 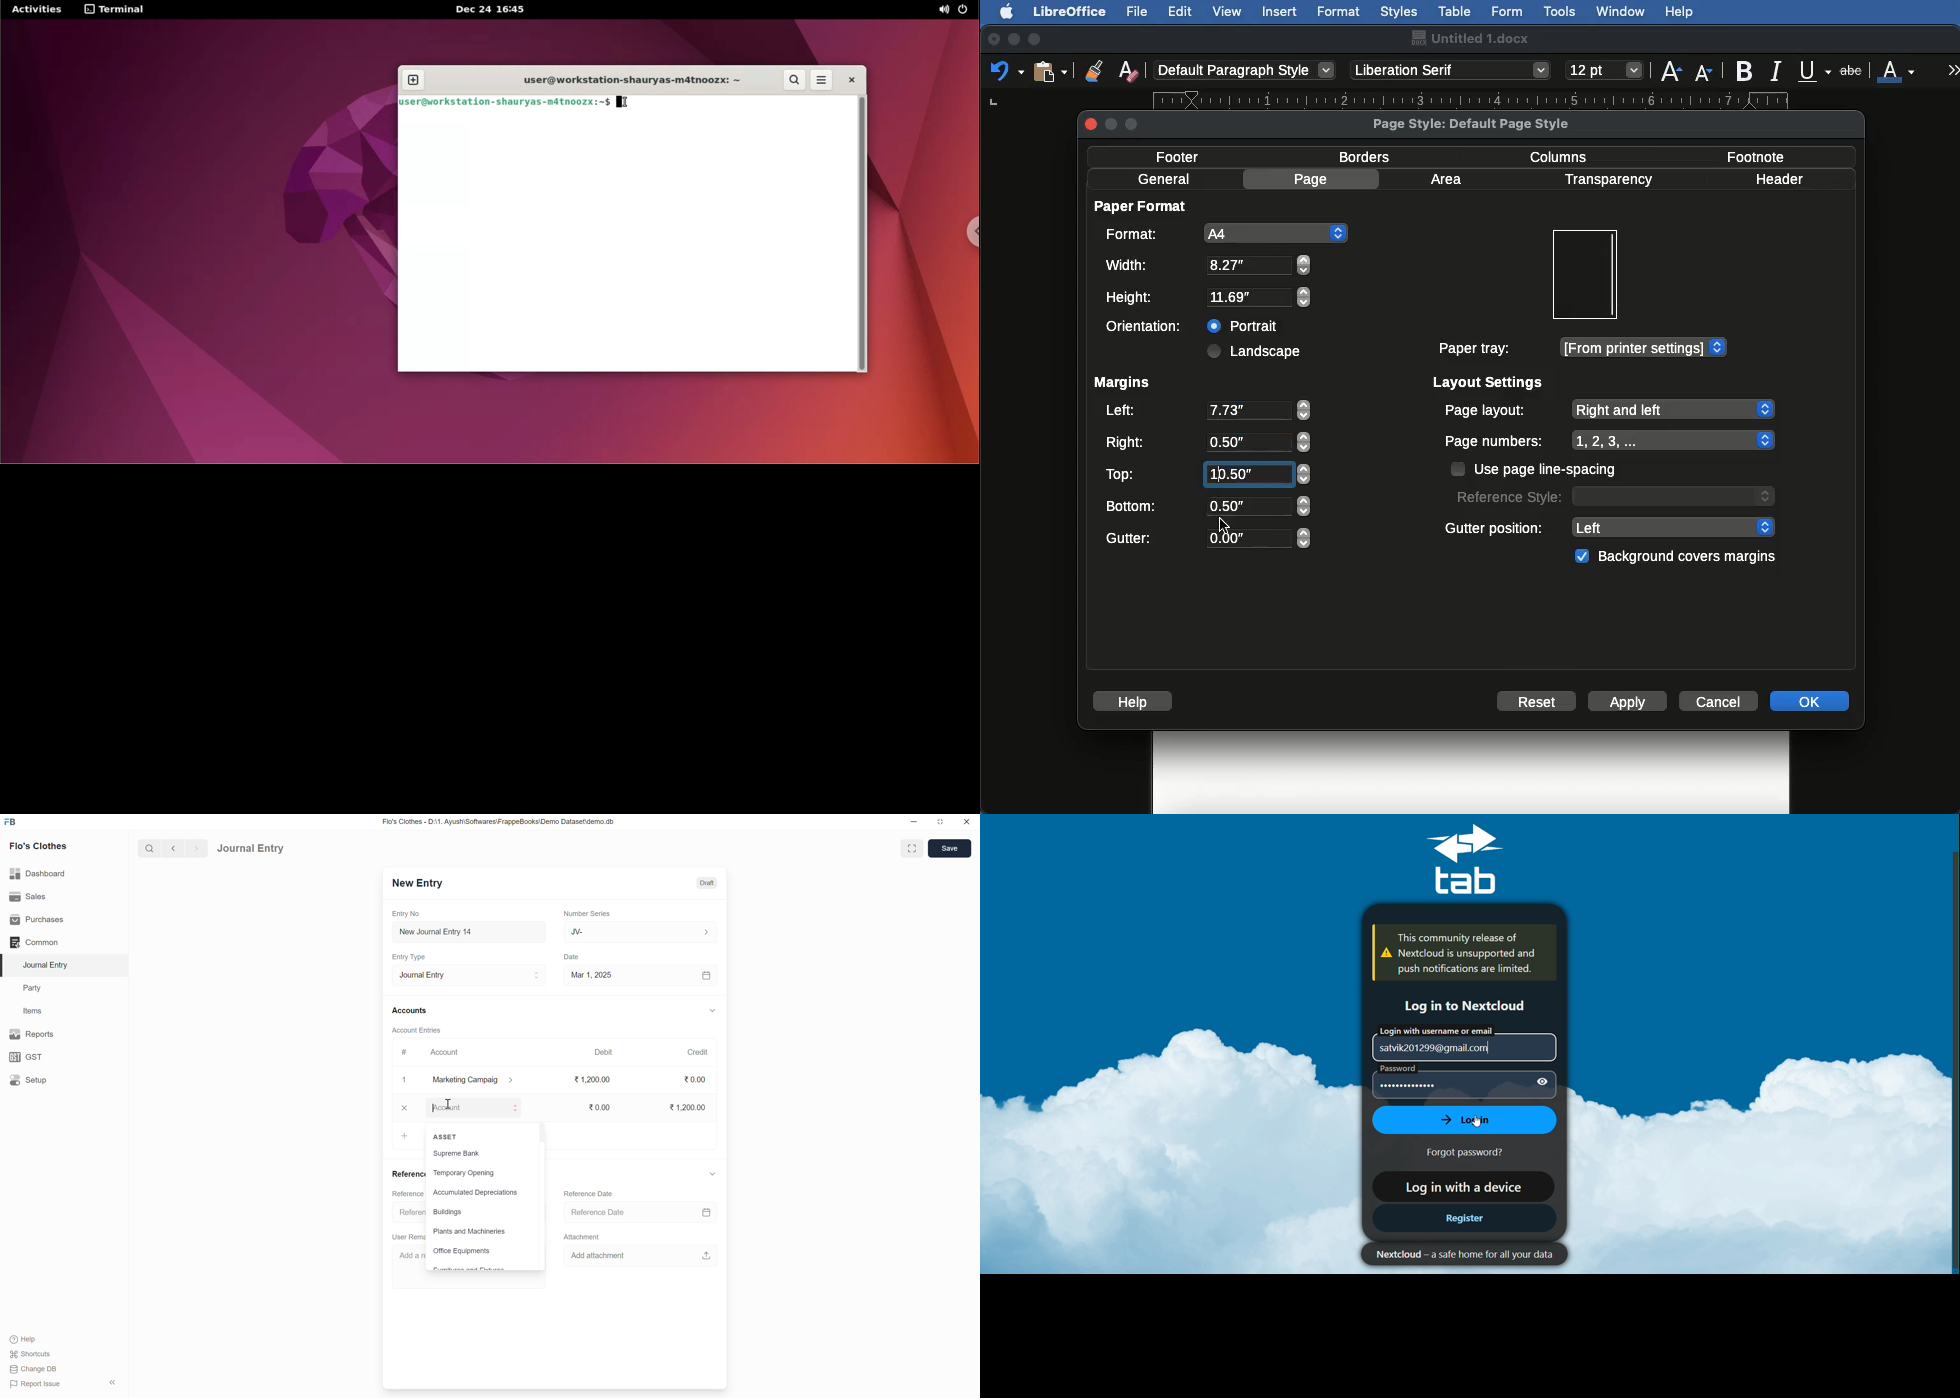 I want to click on Purchases, so click(x=39, y=920).